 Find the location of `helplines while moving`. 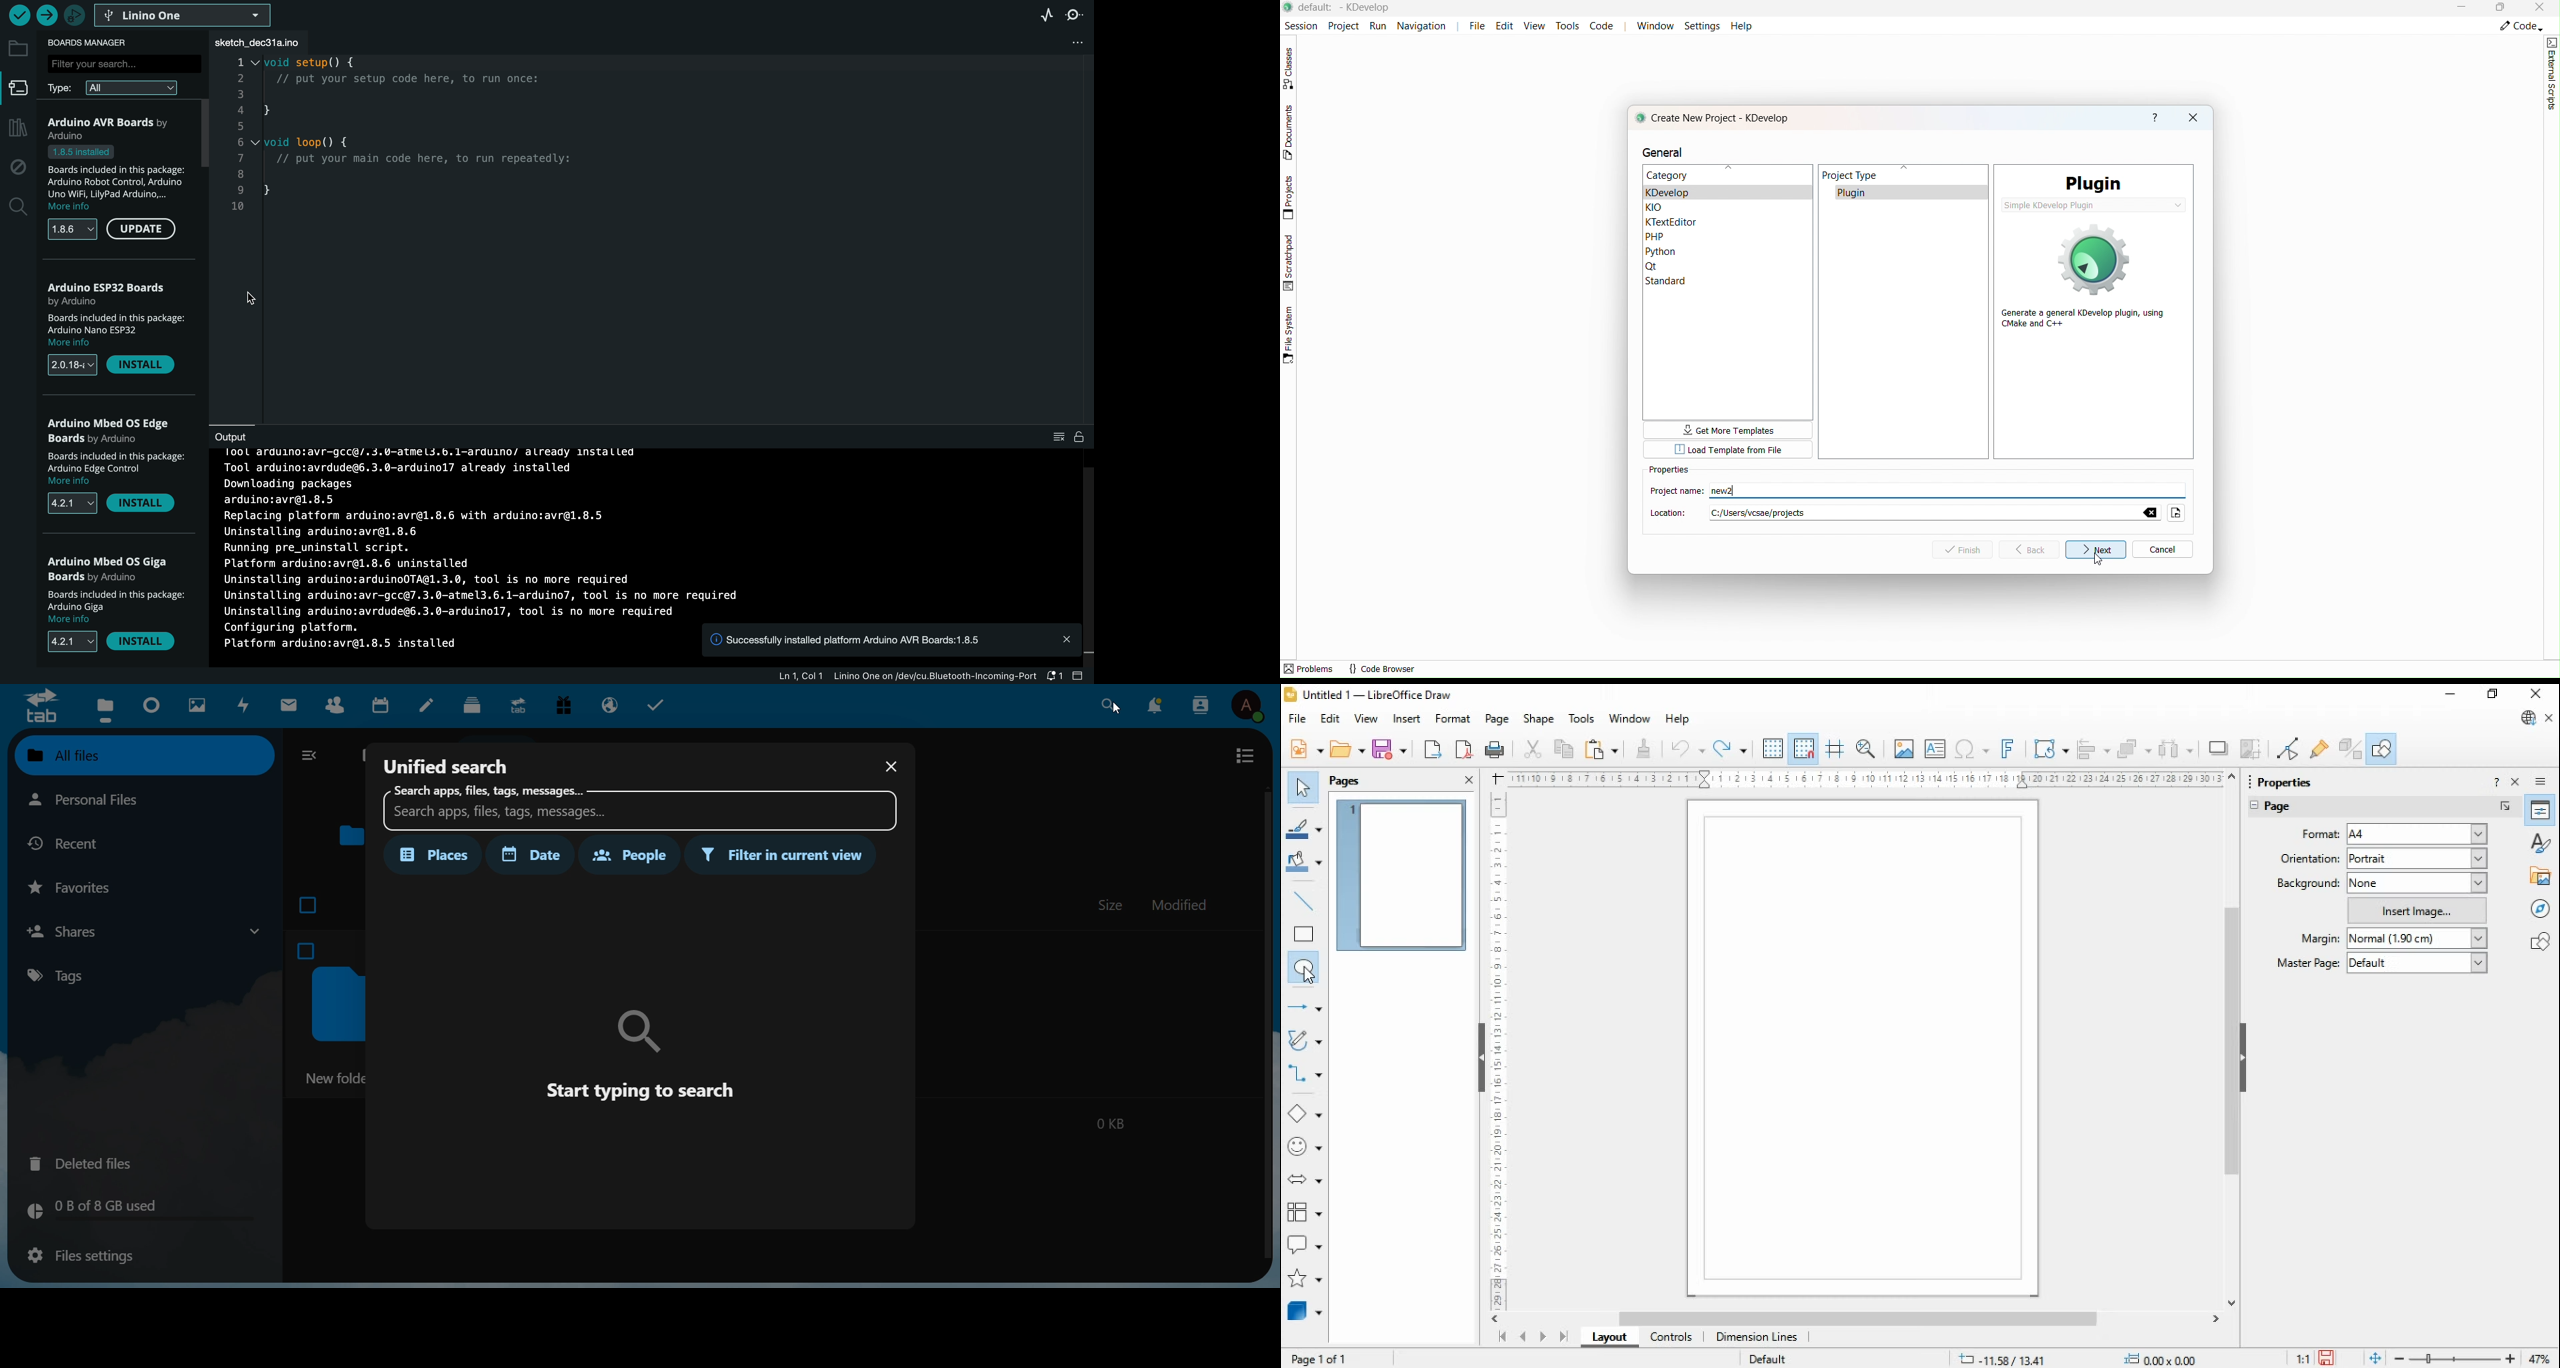

helplines while moving is located at coordinates (1835, 749).